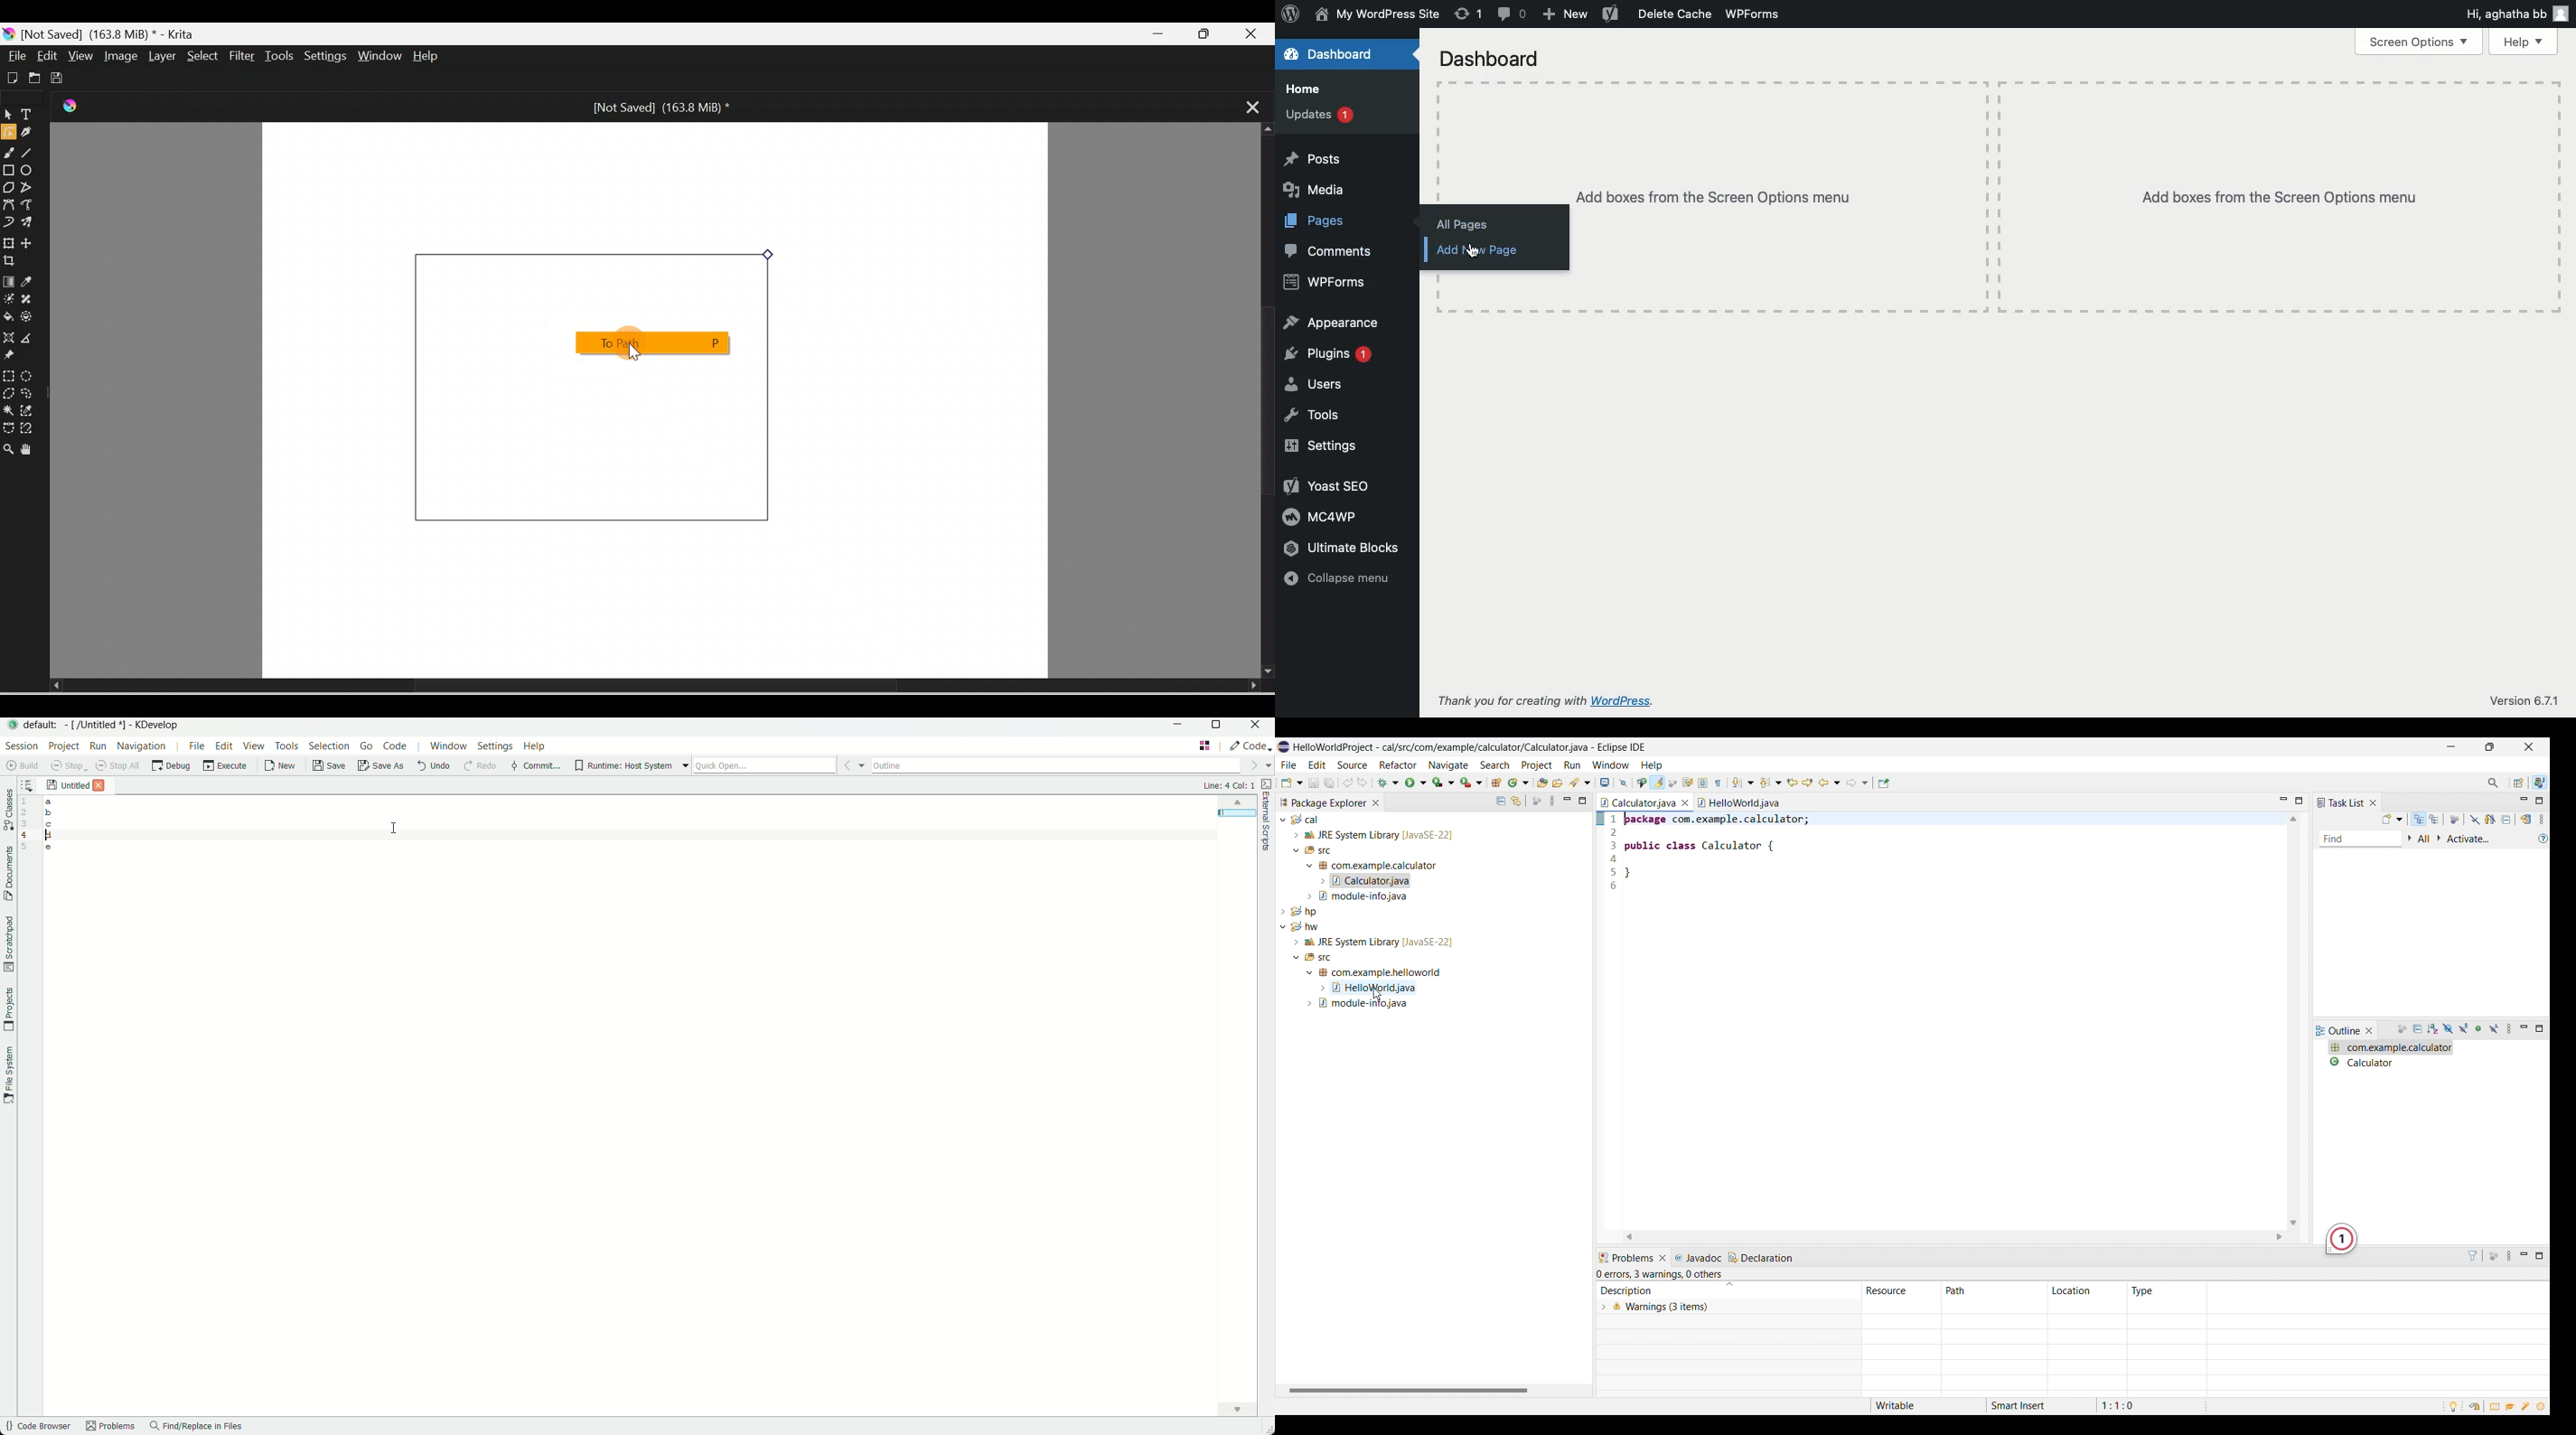 This screenshot has width=2576, height=1456. What do you see at coordinates (1303, 89) in the screenshot?
I see `Home` at bounding box center [1303, 89].